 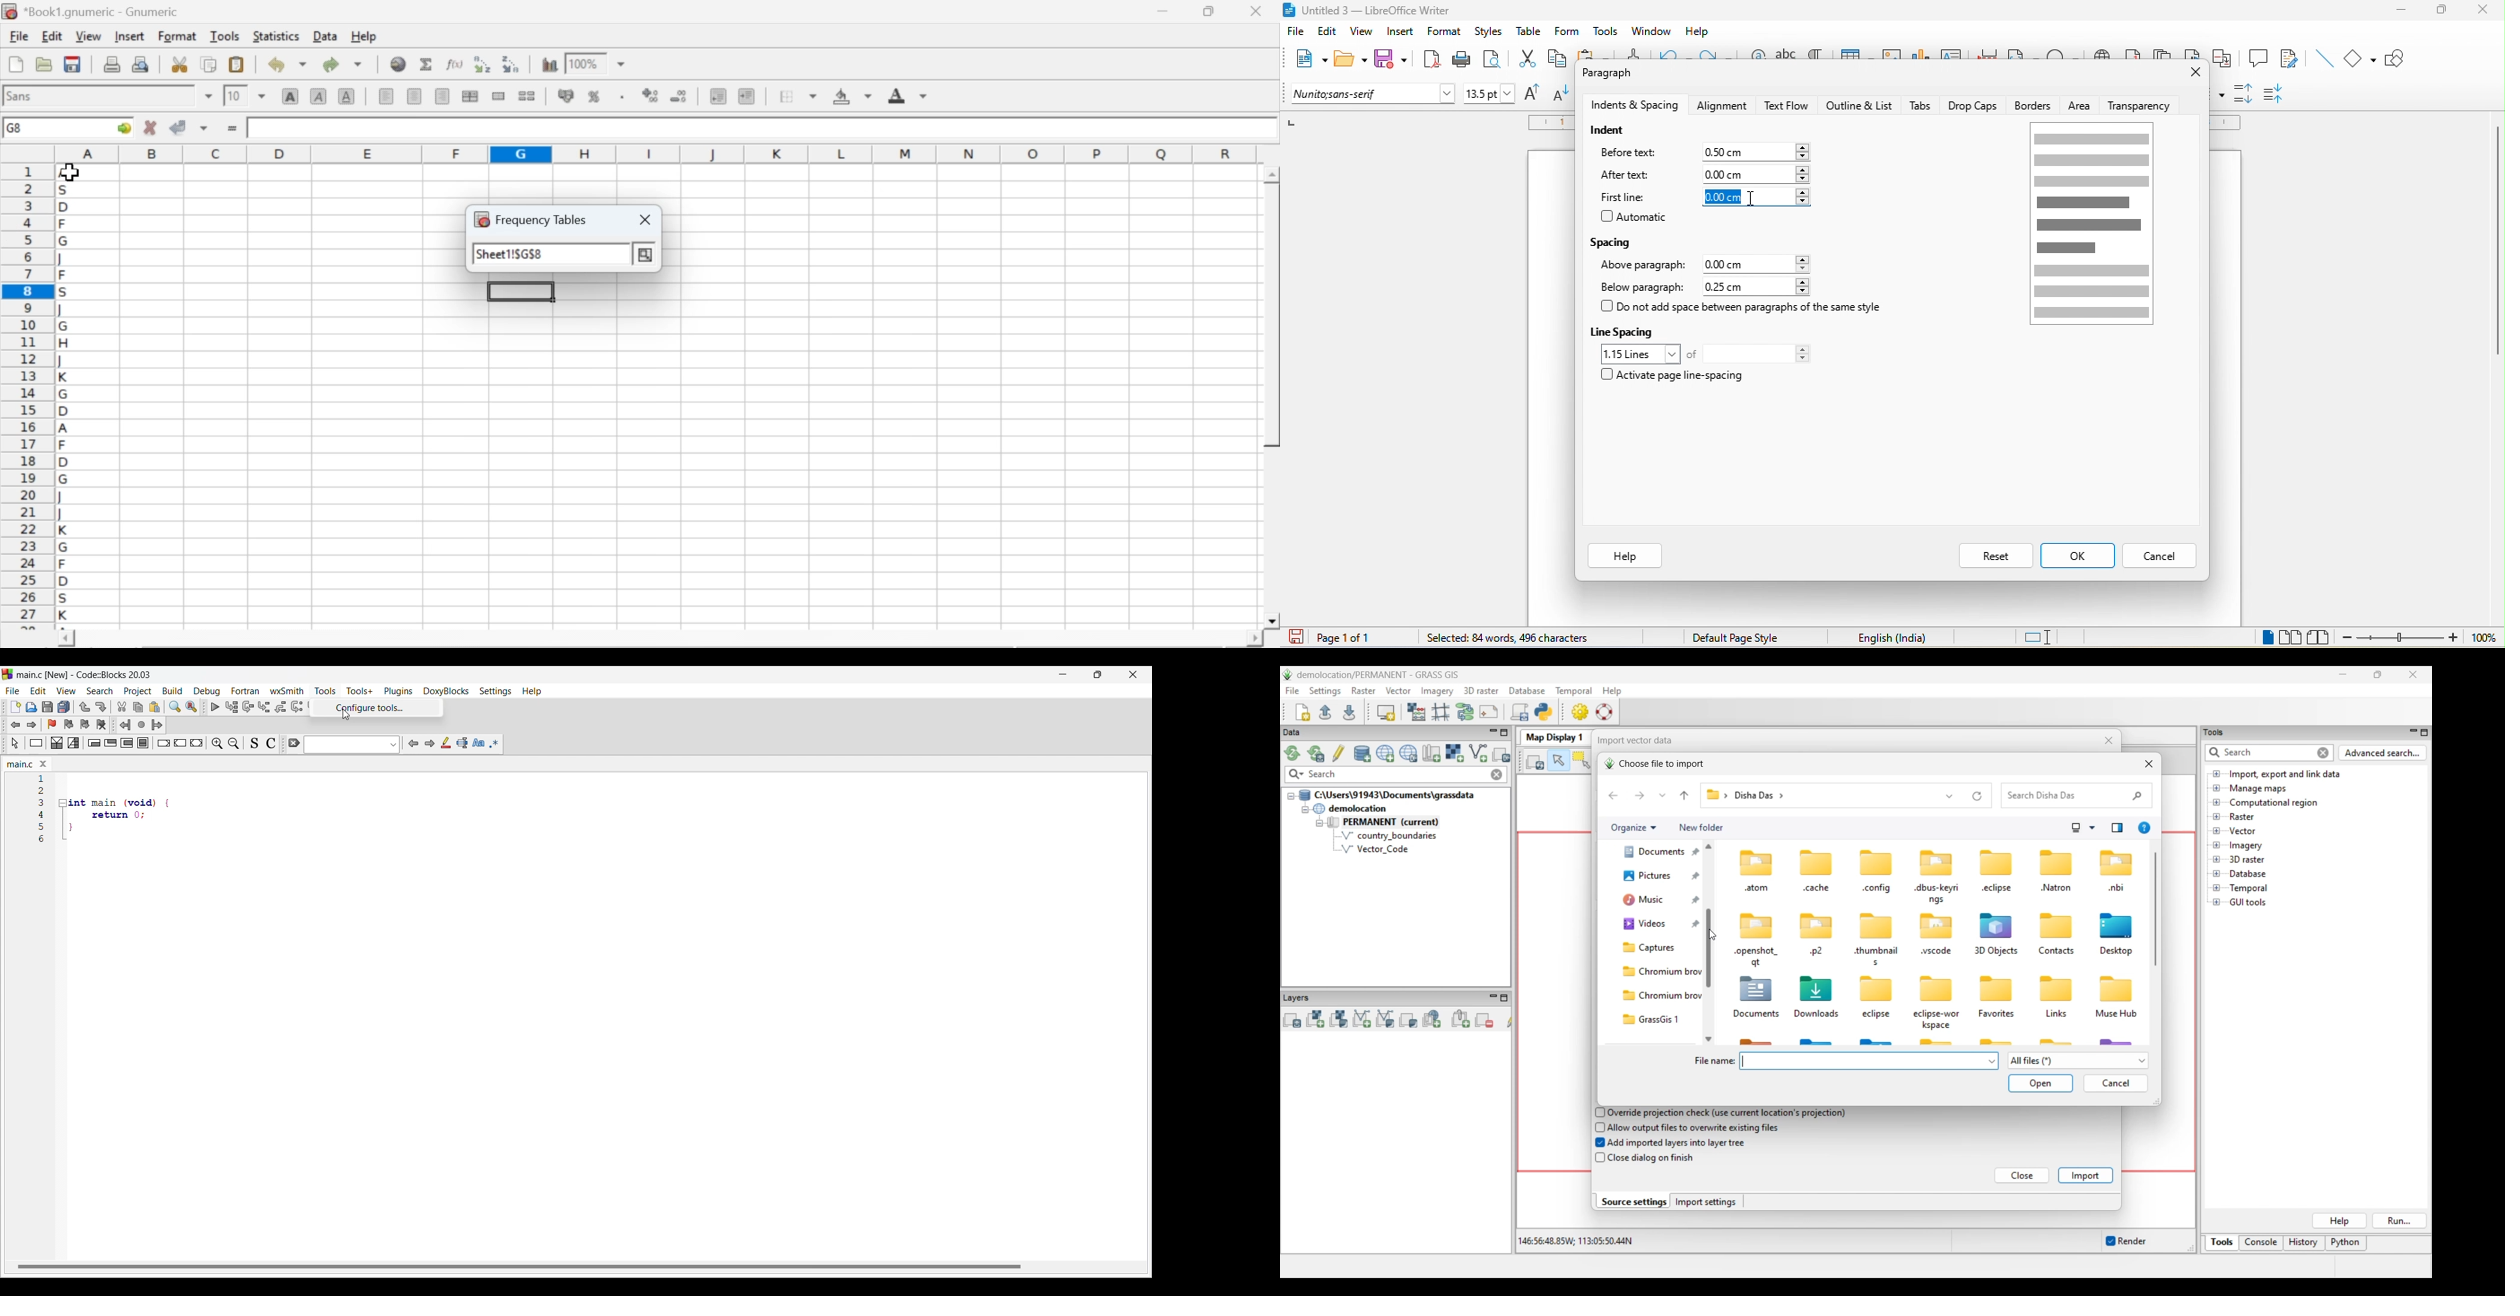 I want to click on icon, so click(x=1872, y=989).